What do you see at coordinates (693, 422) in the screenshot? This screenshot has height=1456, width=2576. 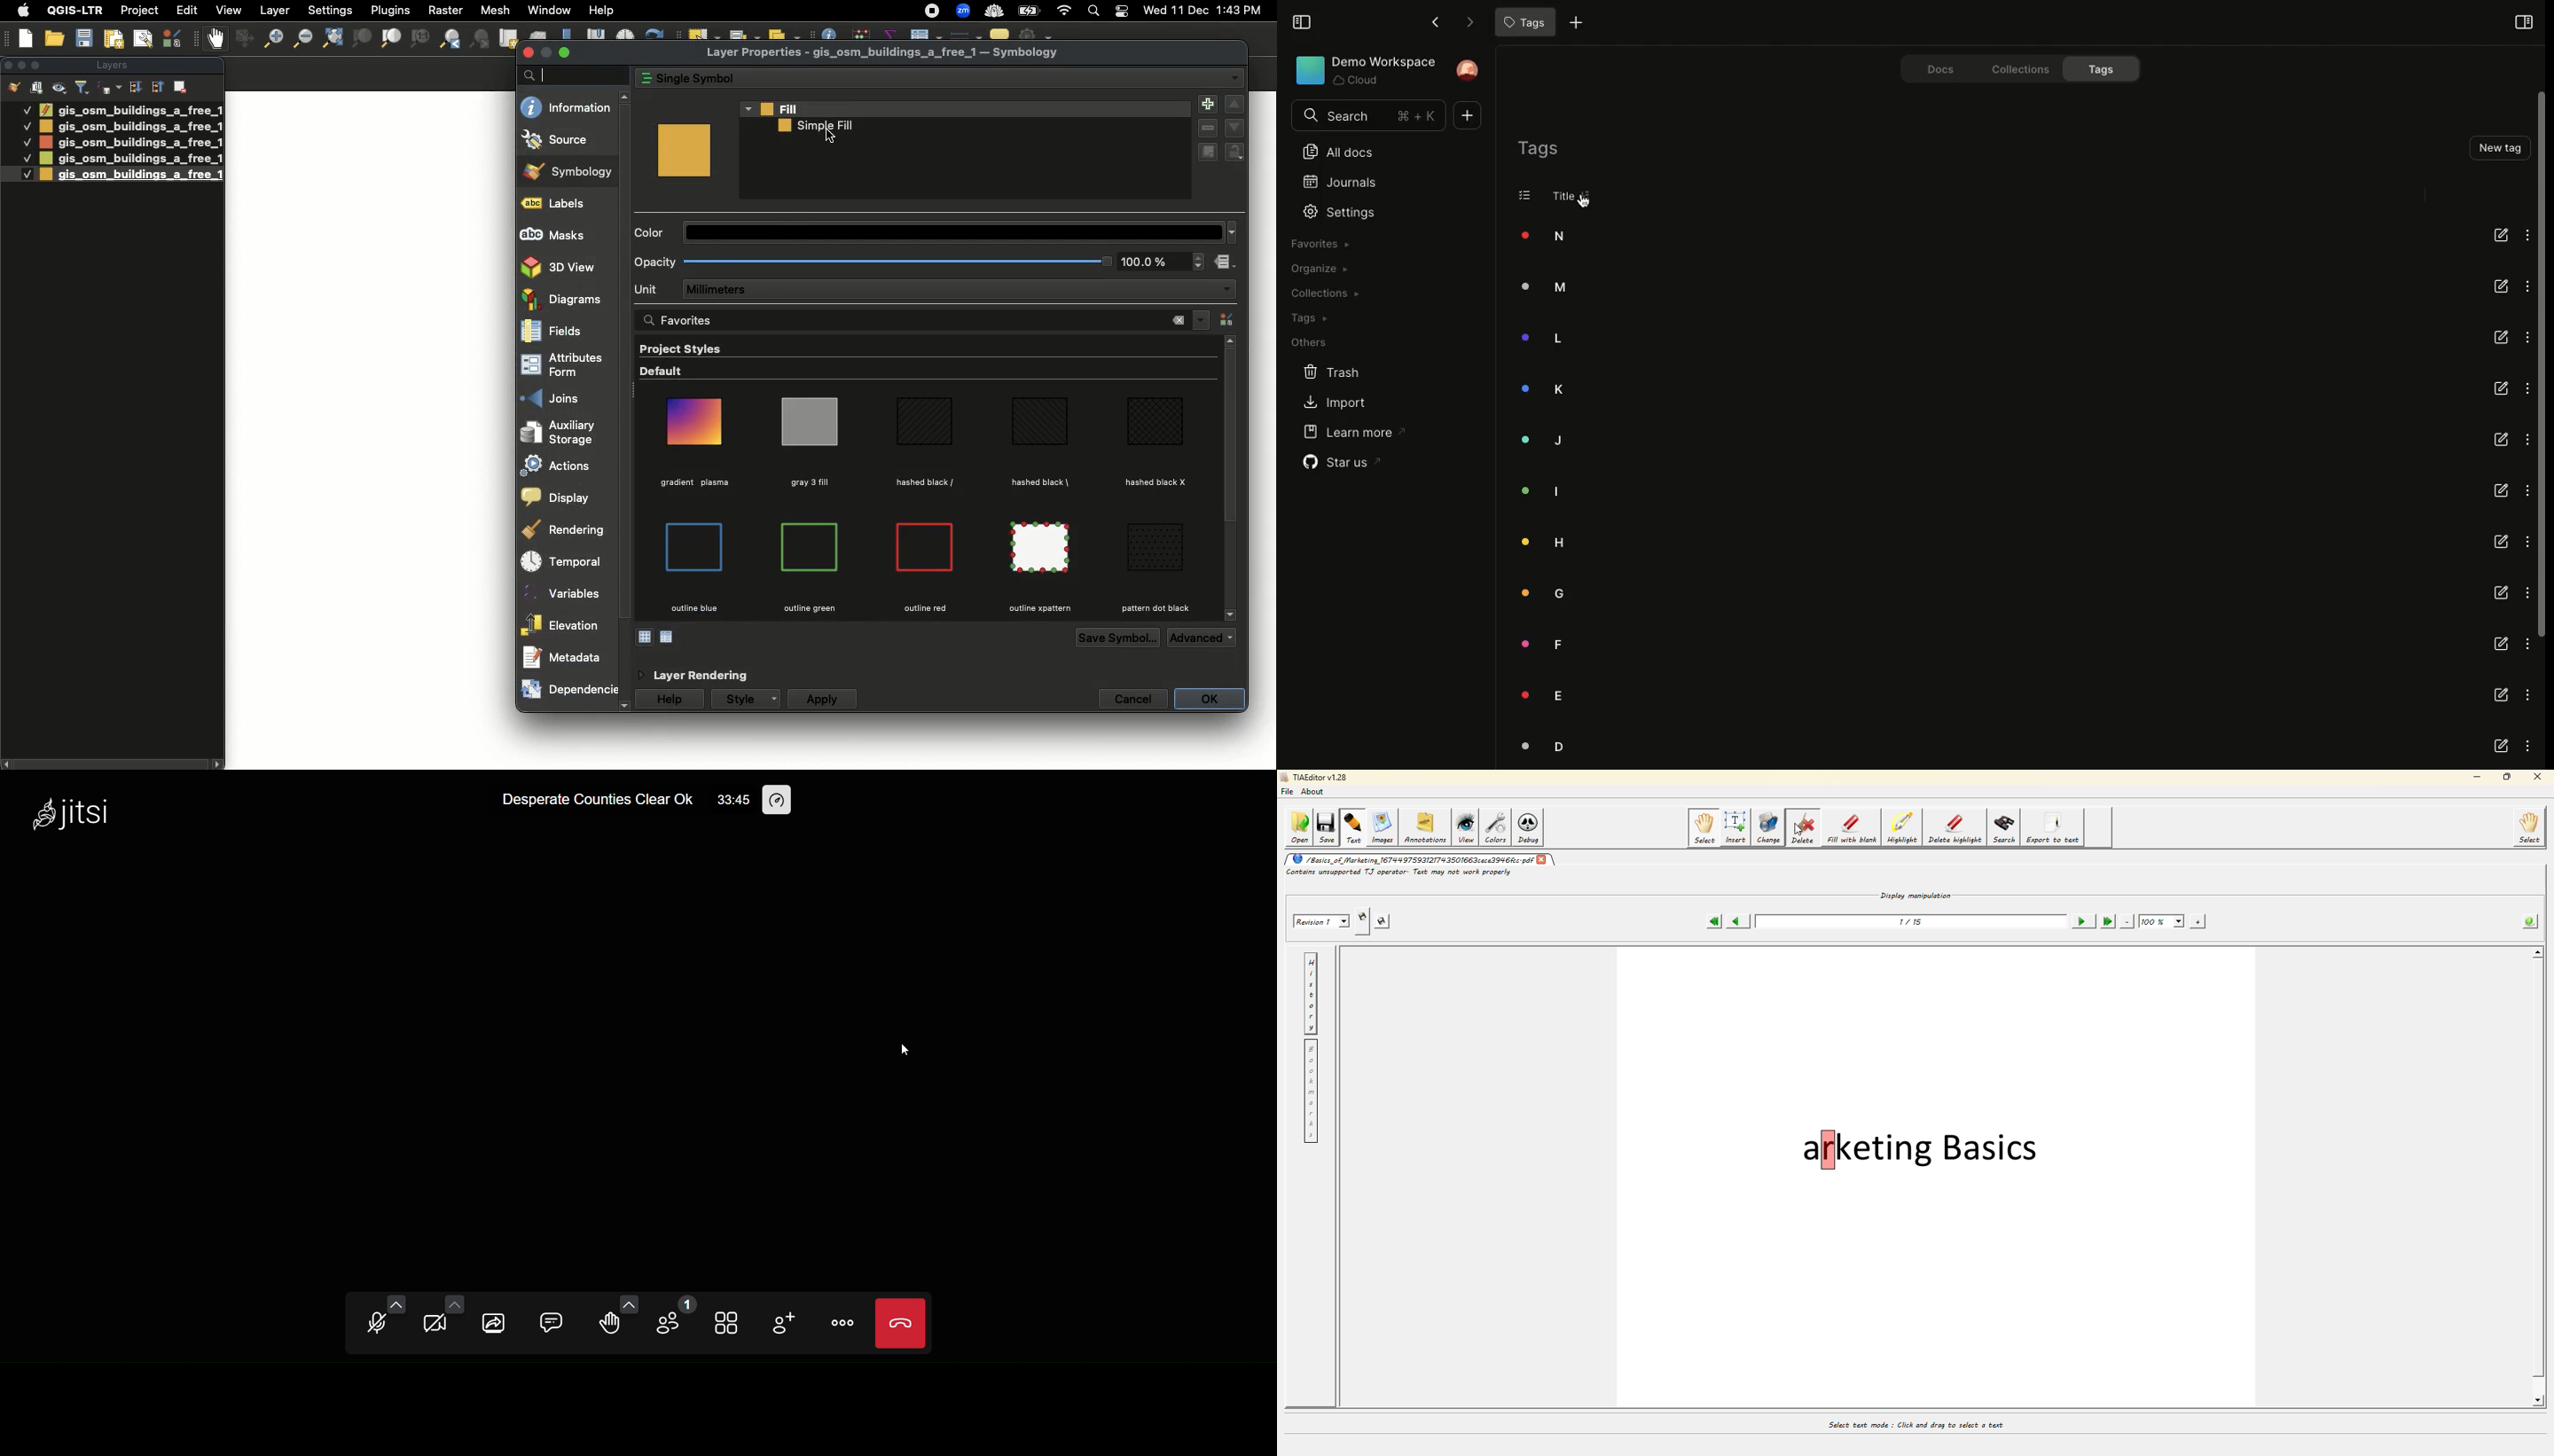 I see `` at bounding box center [693, 422].